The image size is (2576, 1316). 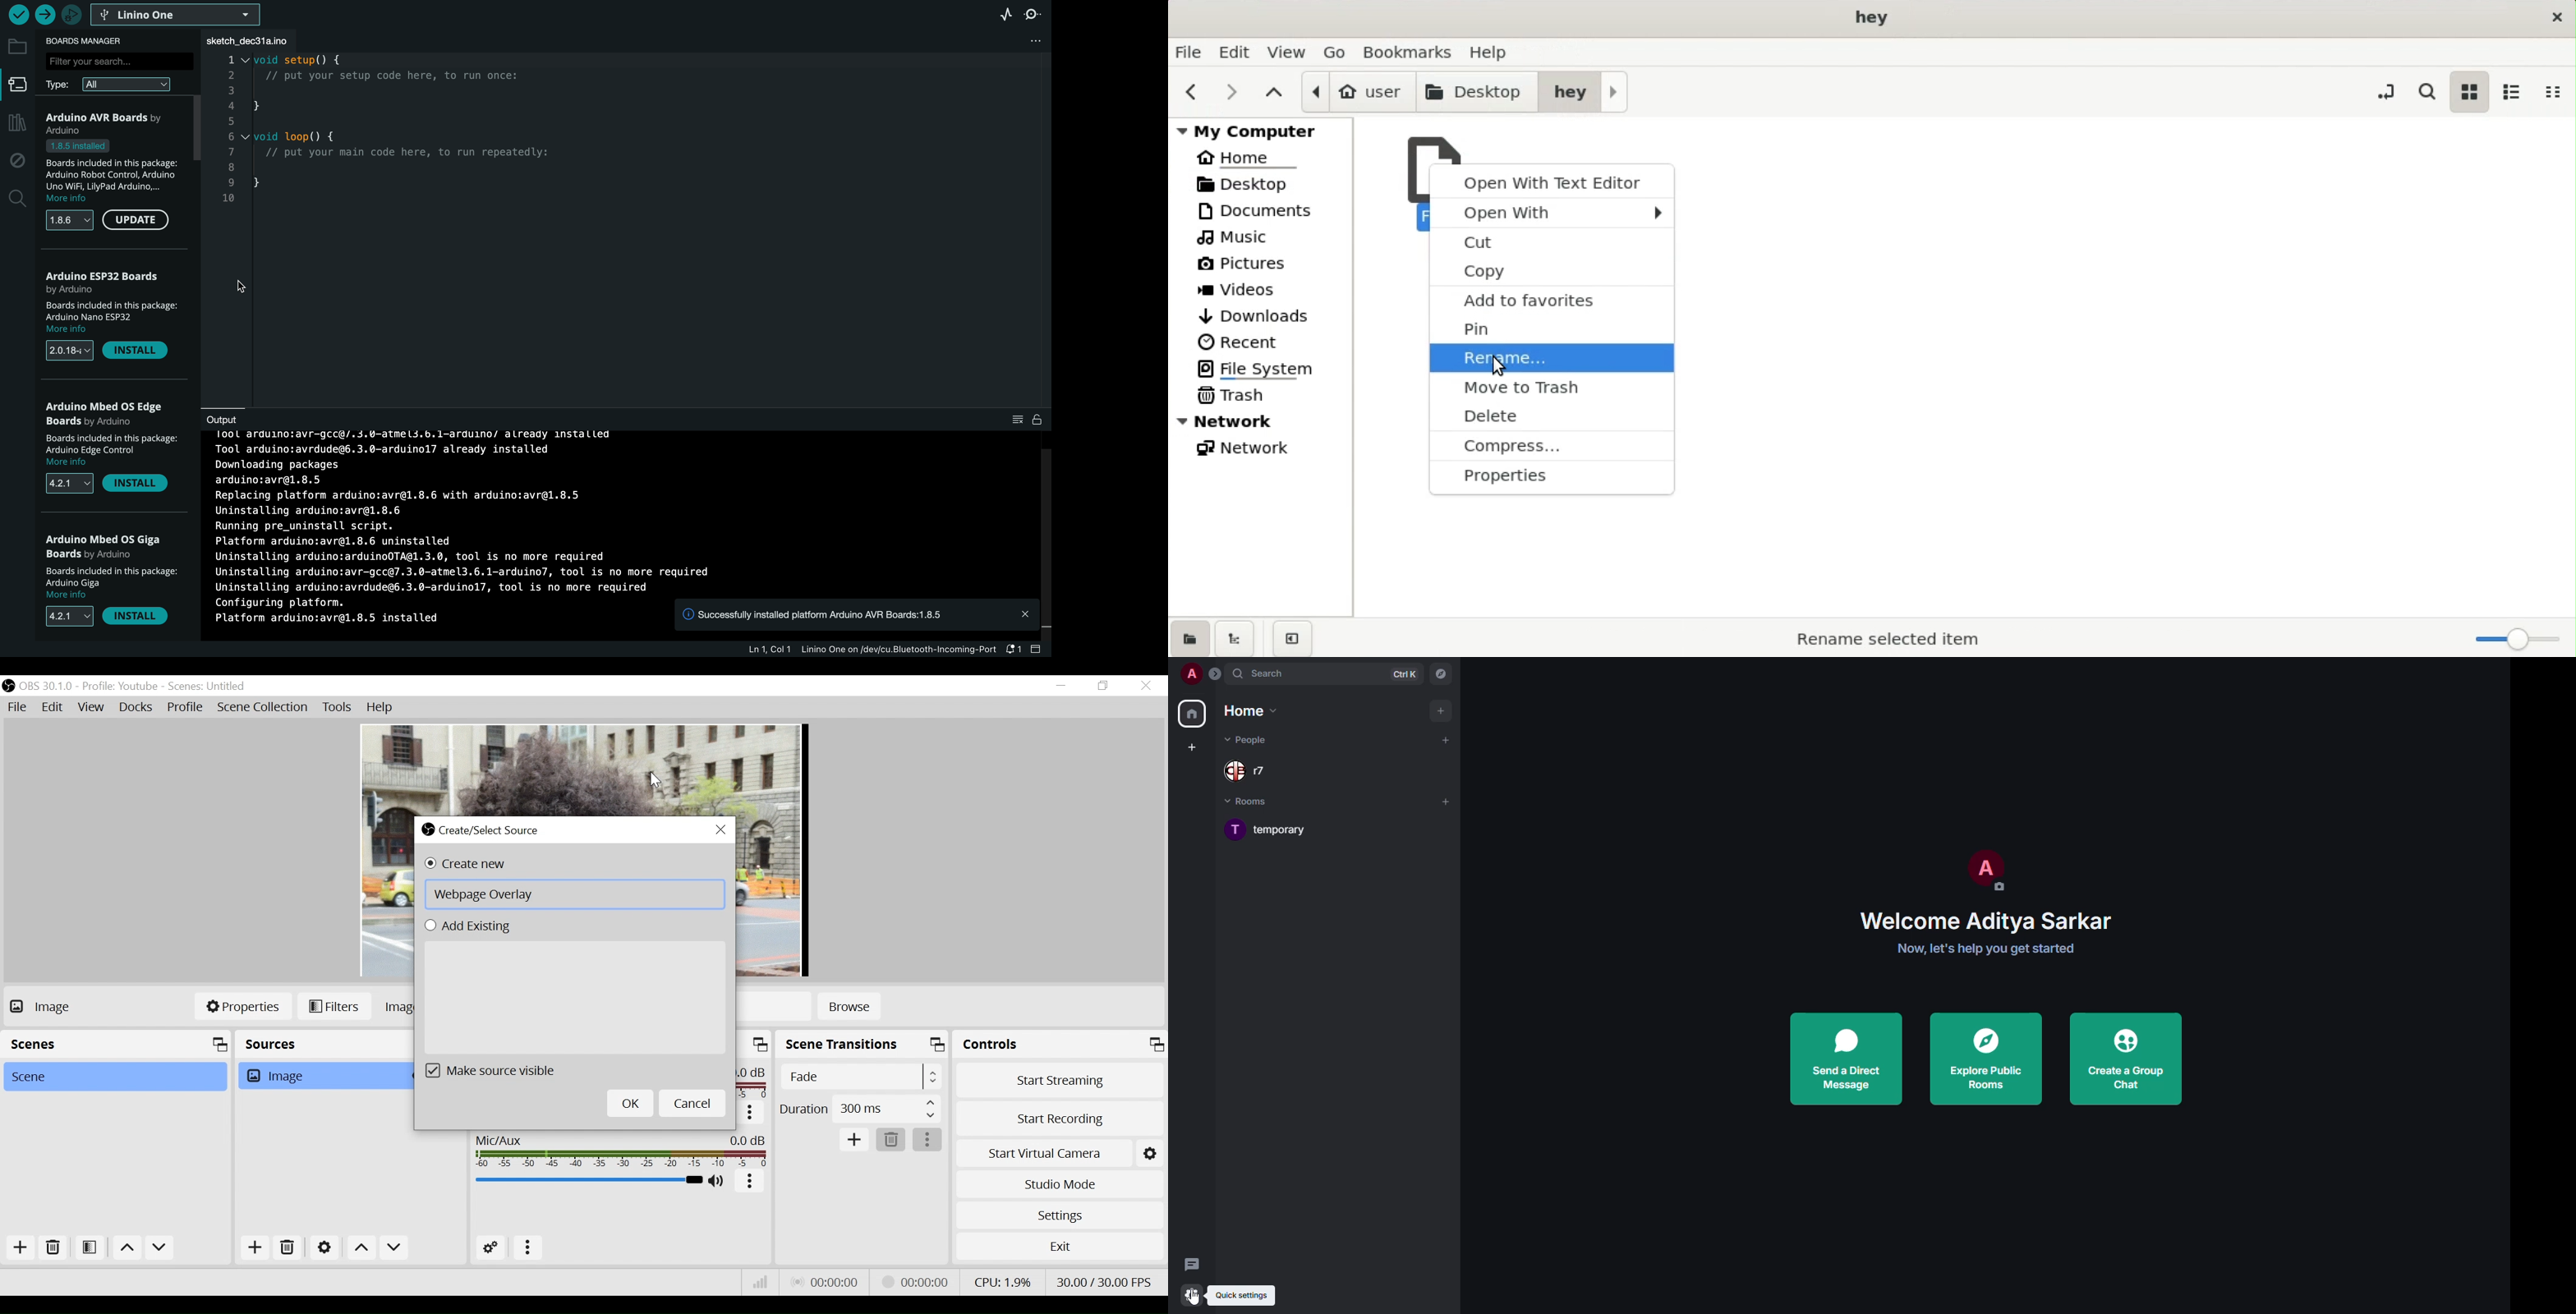 What do you see at coordinates (883, 649) in the screenshot?
I see `file information` at bounding box center [883, 649].